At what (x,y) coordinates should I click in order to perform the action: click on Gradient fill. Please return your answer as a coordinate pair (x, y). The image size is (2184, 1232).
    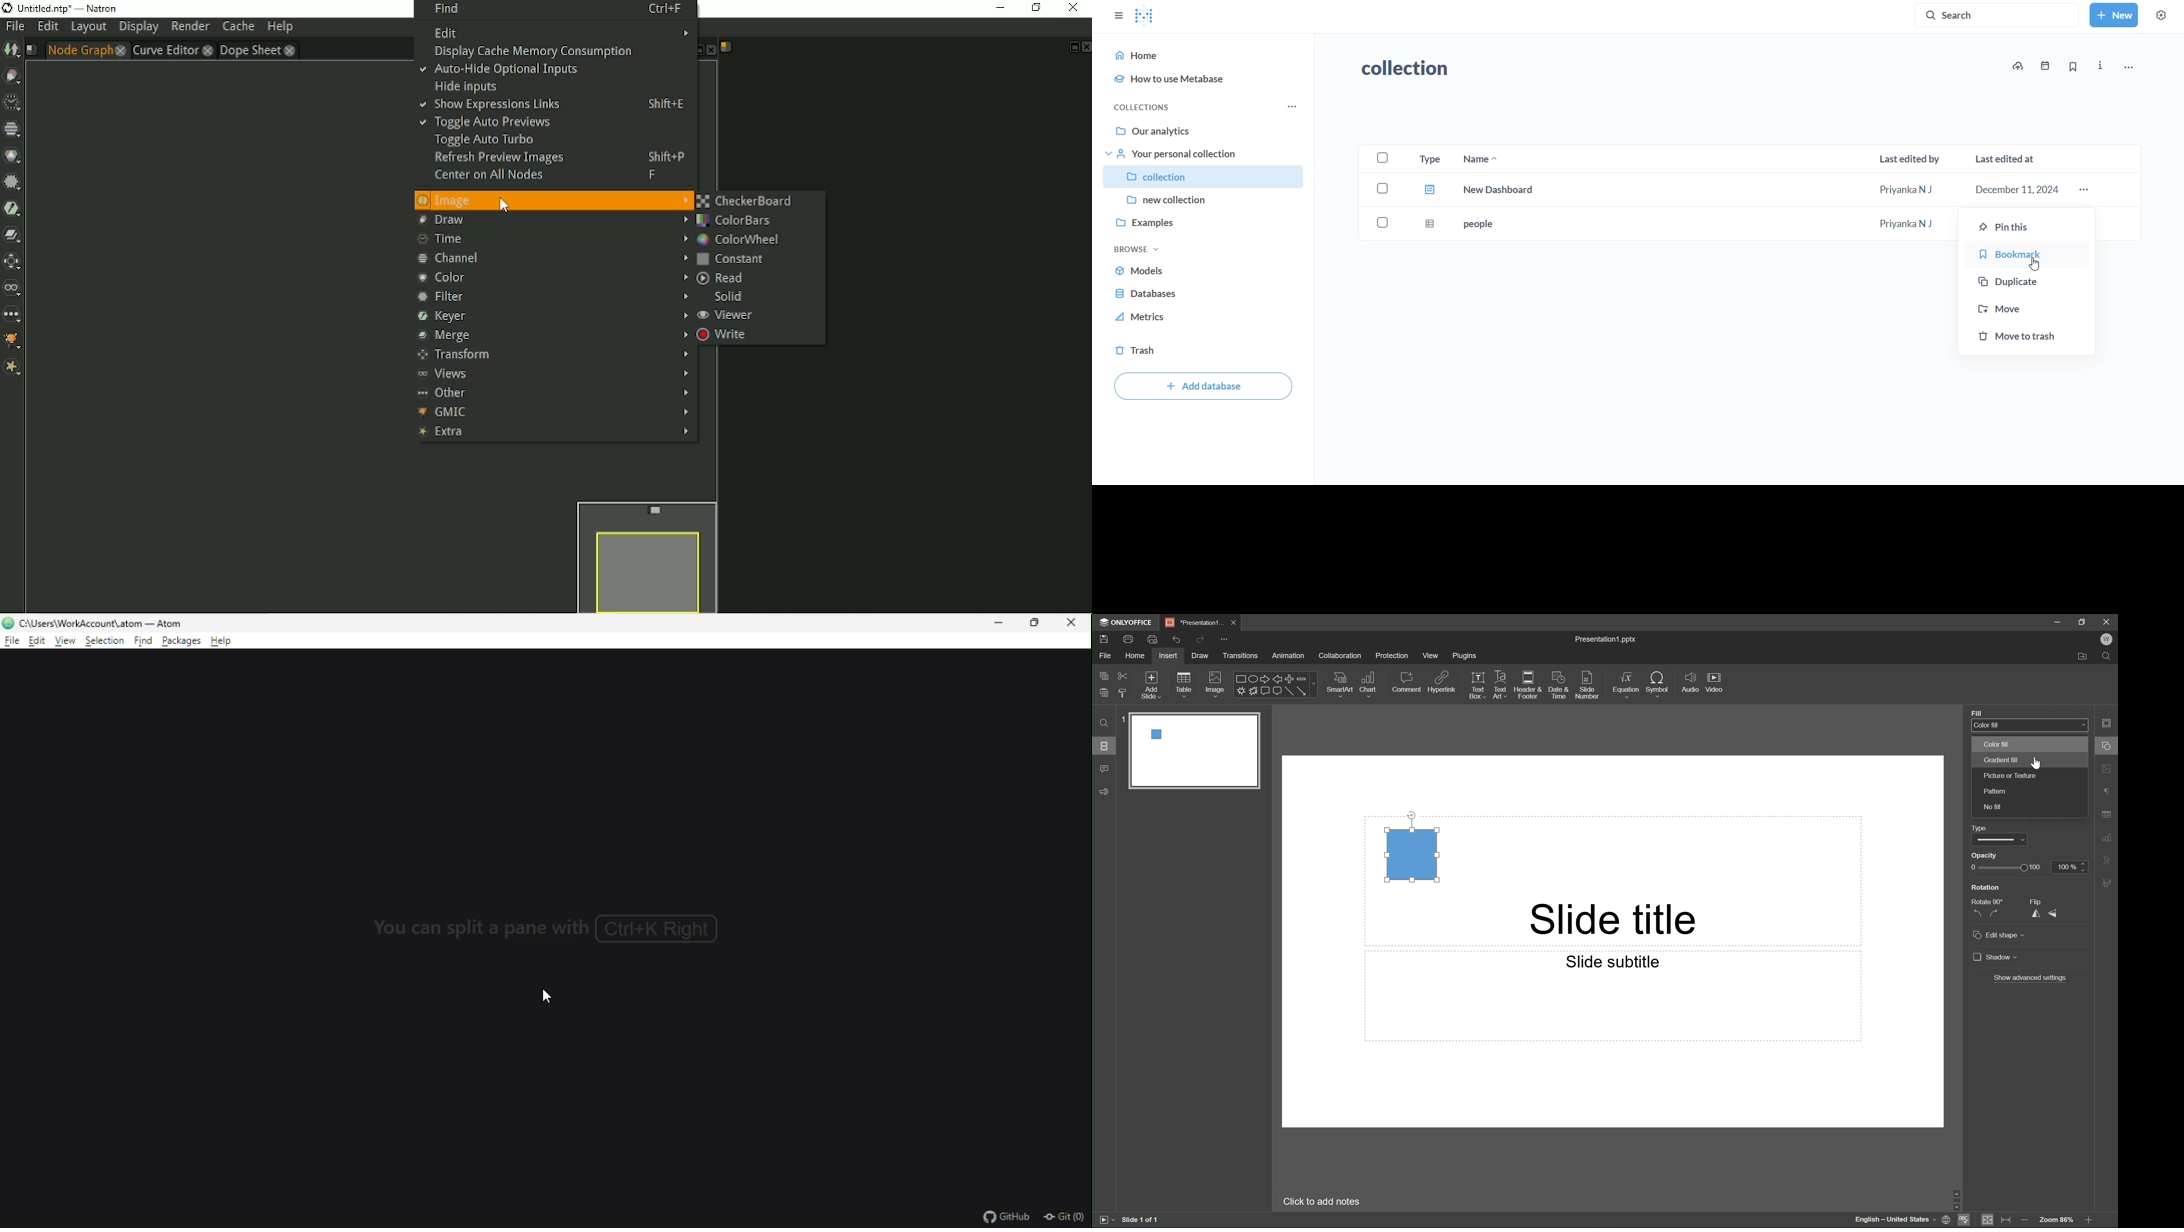
    Looking at the image, I should click on (2001, 759).